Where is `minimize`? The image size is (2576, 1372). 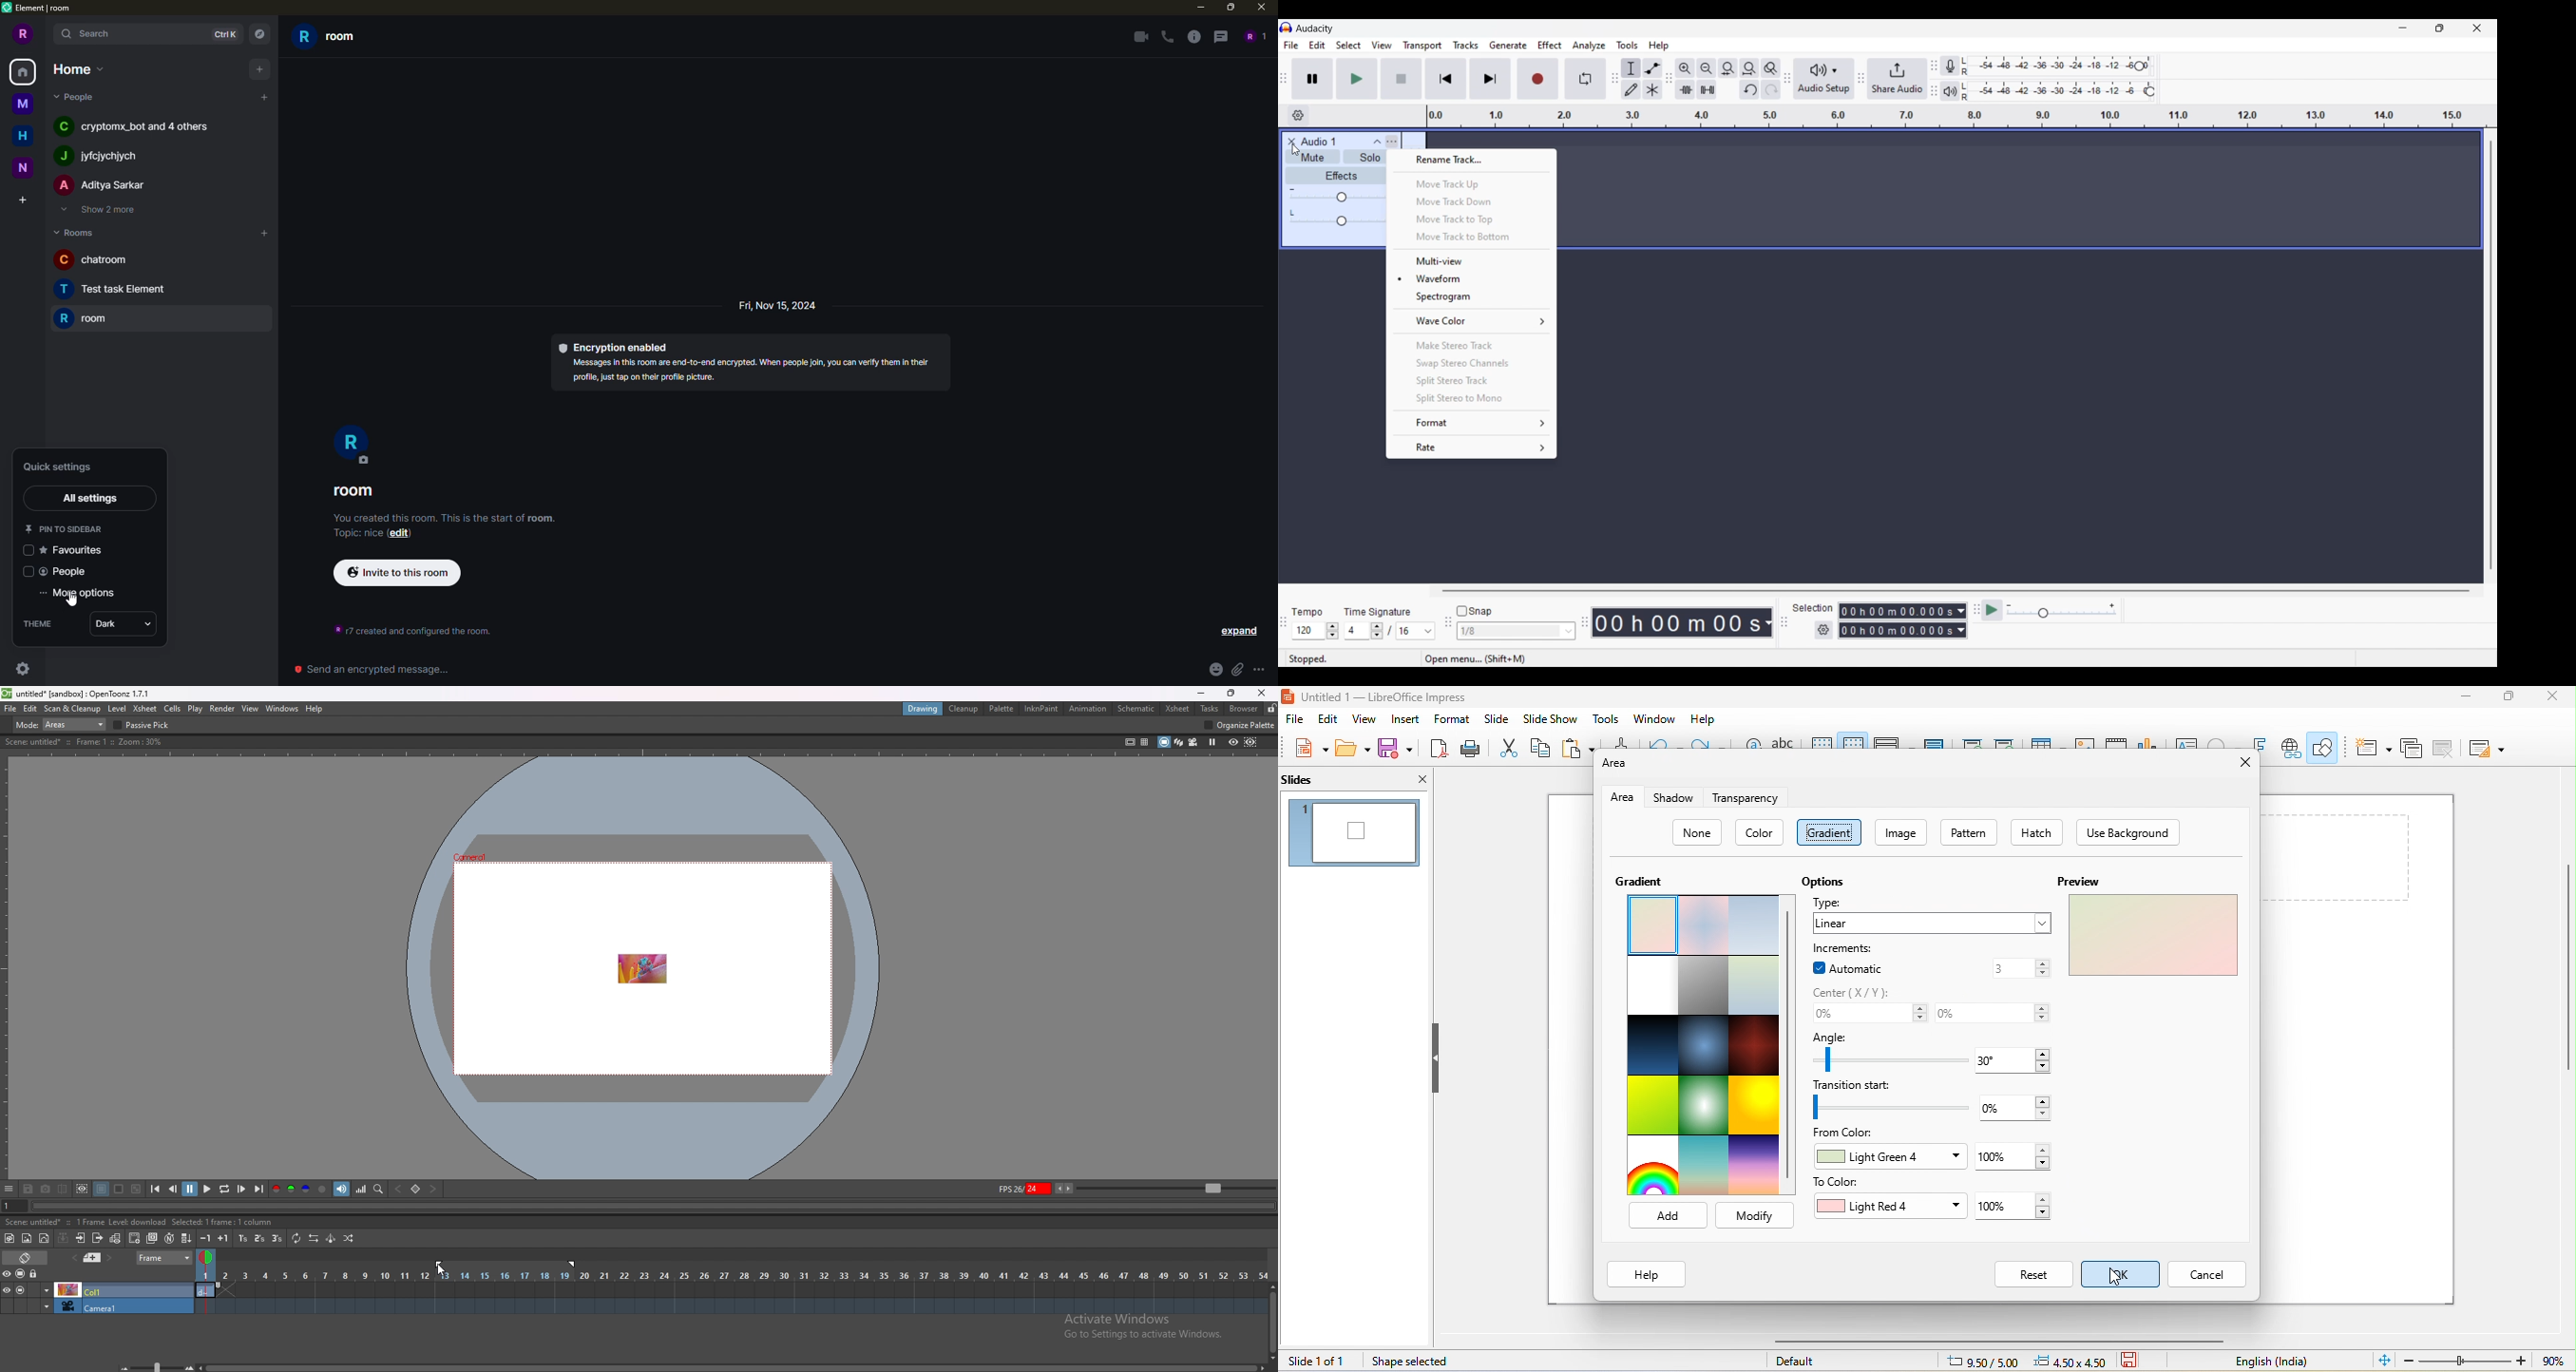
minimize is located at coordinates (1198, 7).